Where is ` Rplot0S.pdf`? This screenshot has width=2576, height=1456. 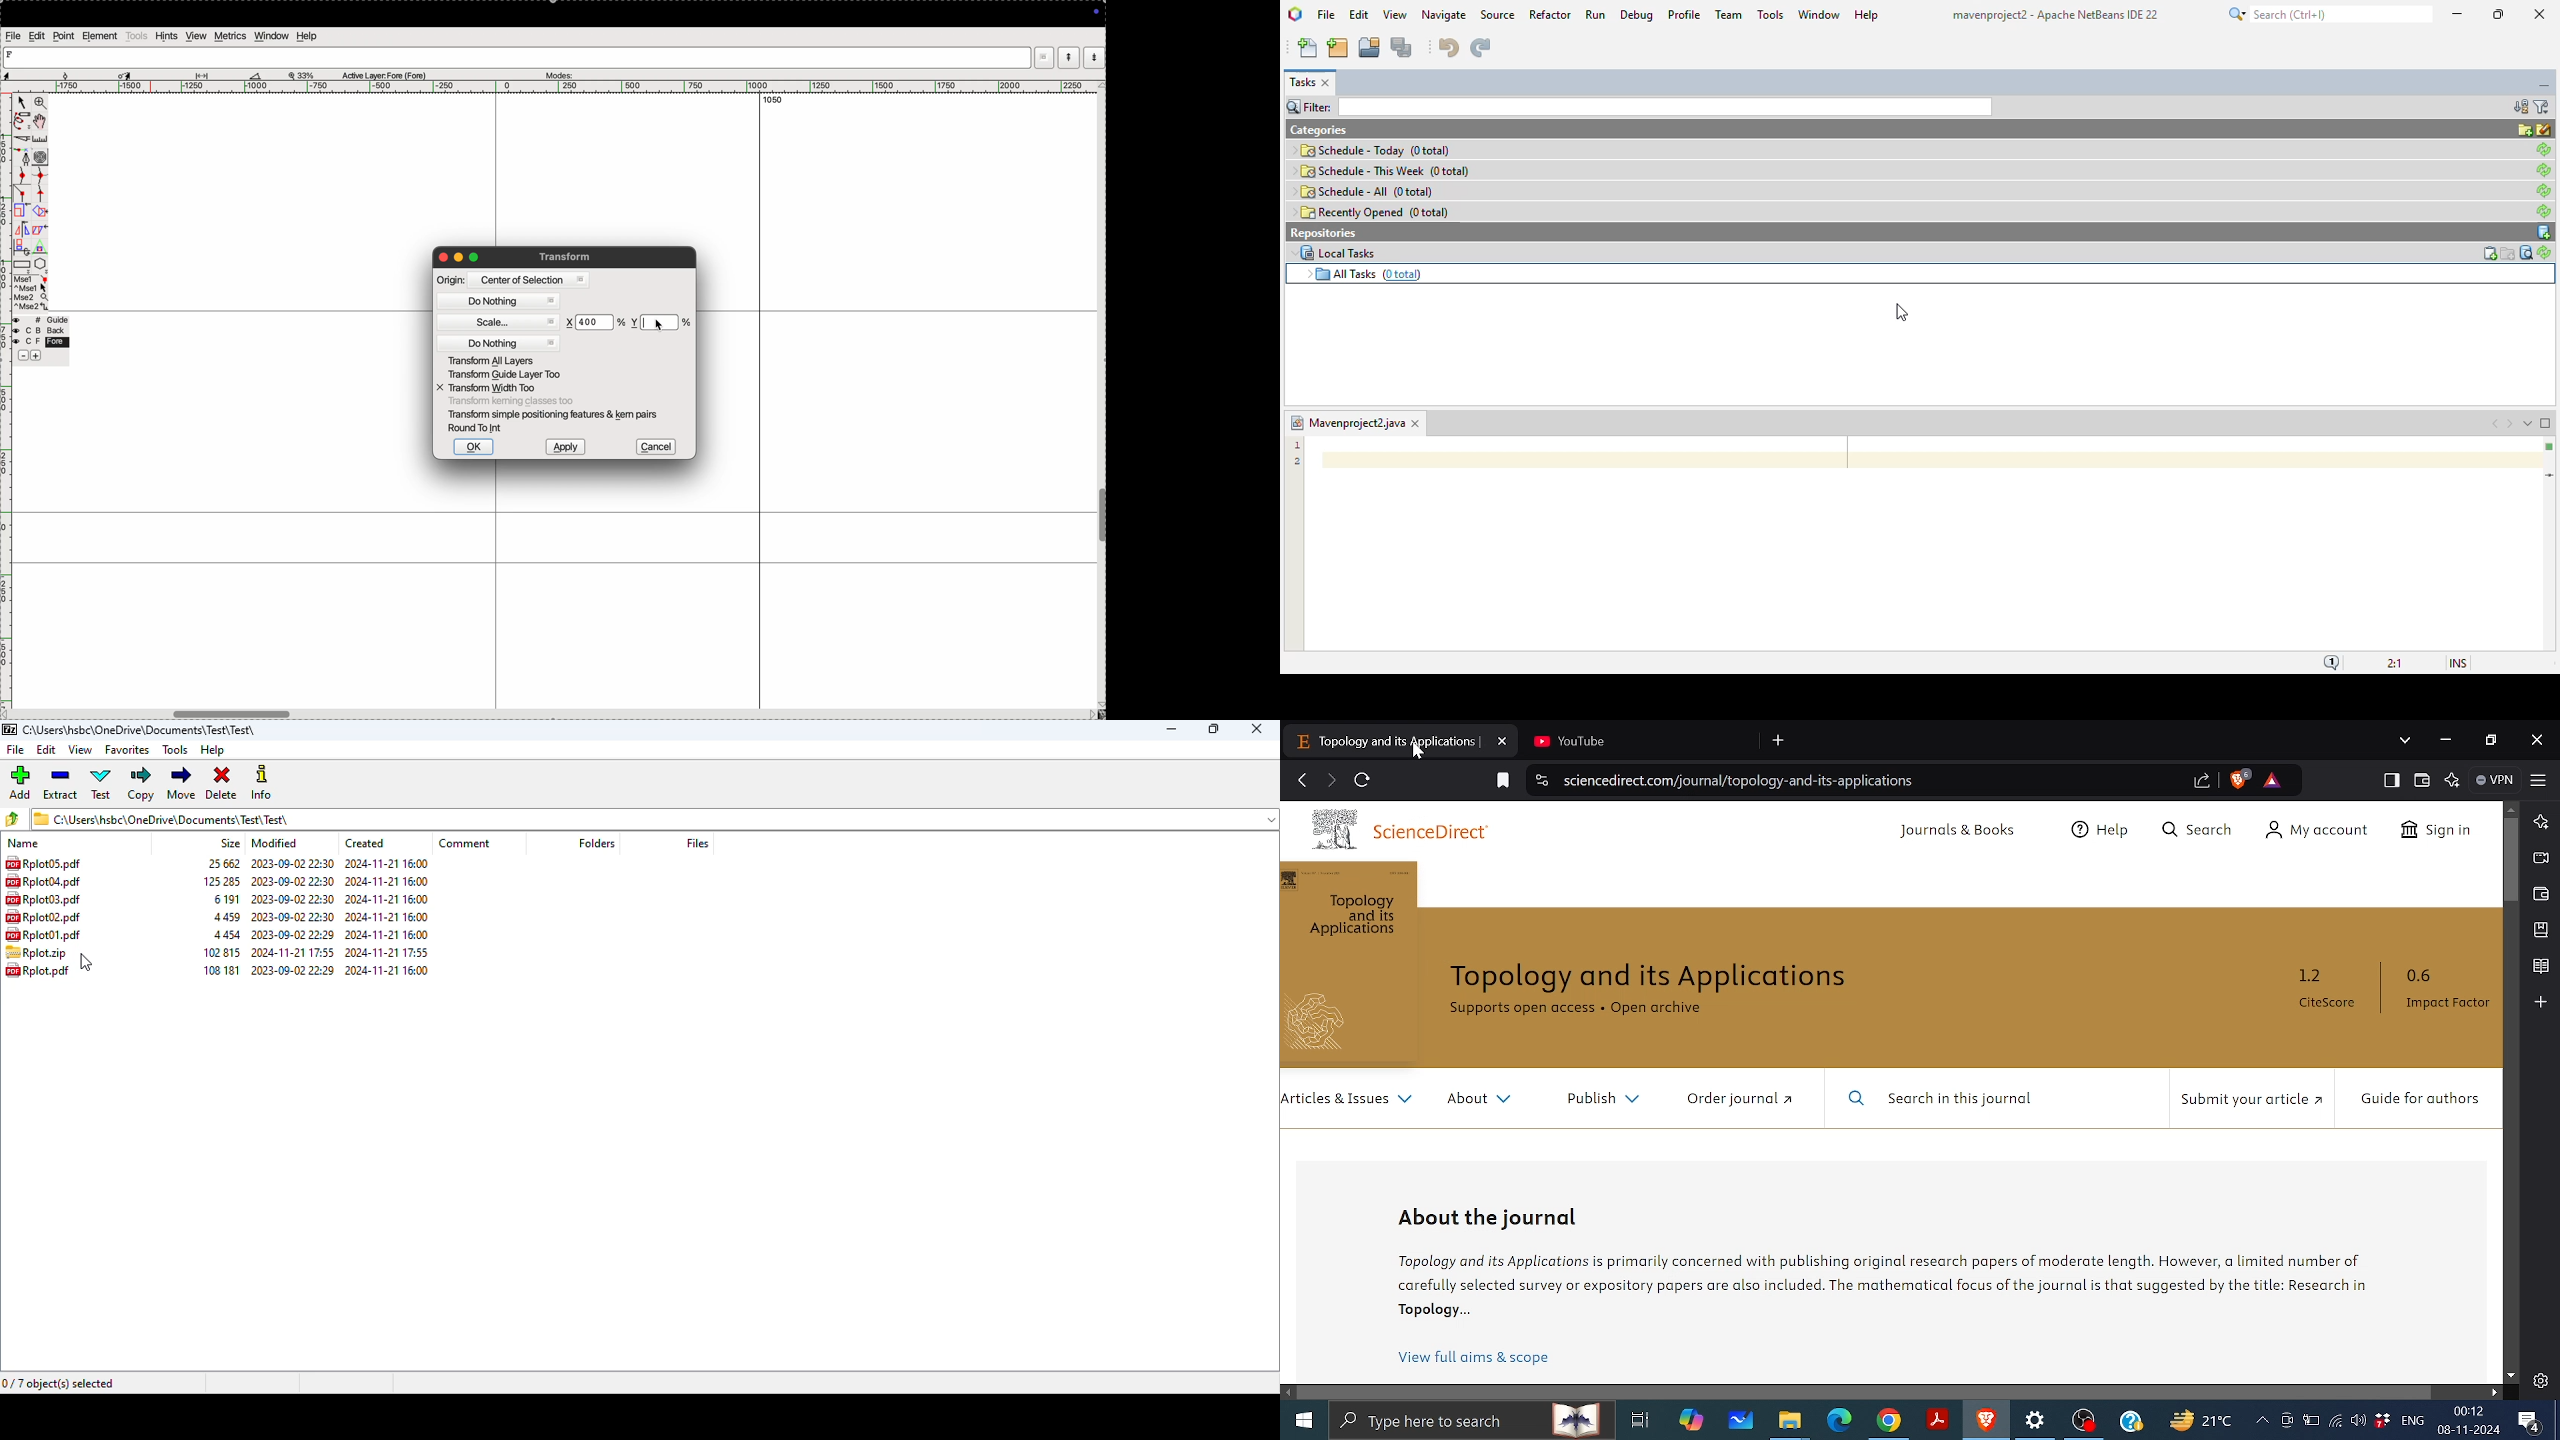
 Rplot0S.pdf is located at coordinates (44, 863).